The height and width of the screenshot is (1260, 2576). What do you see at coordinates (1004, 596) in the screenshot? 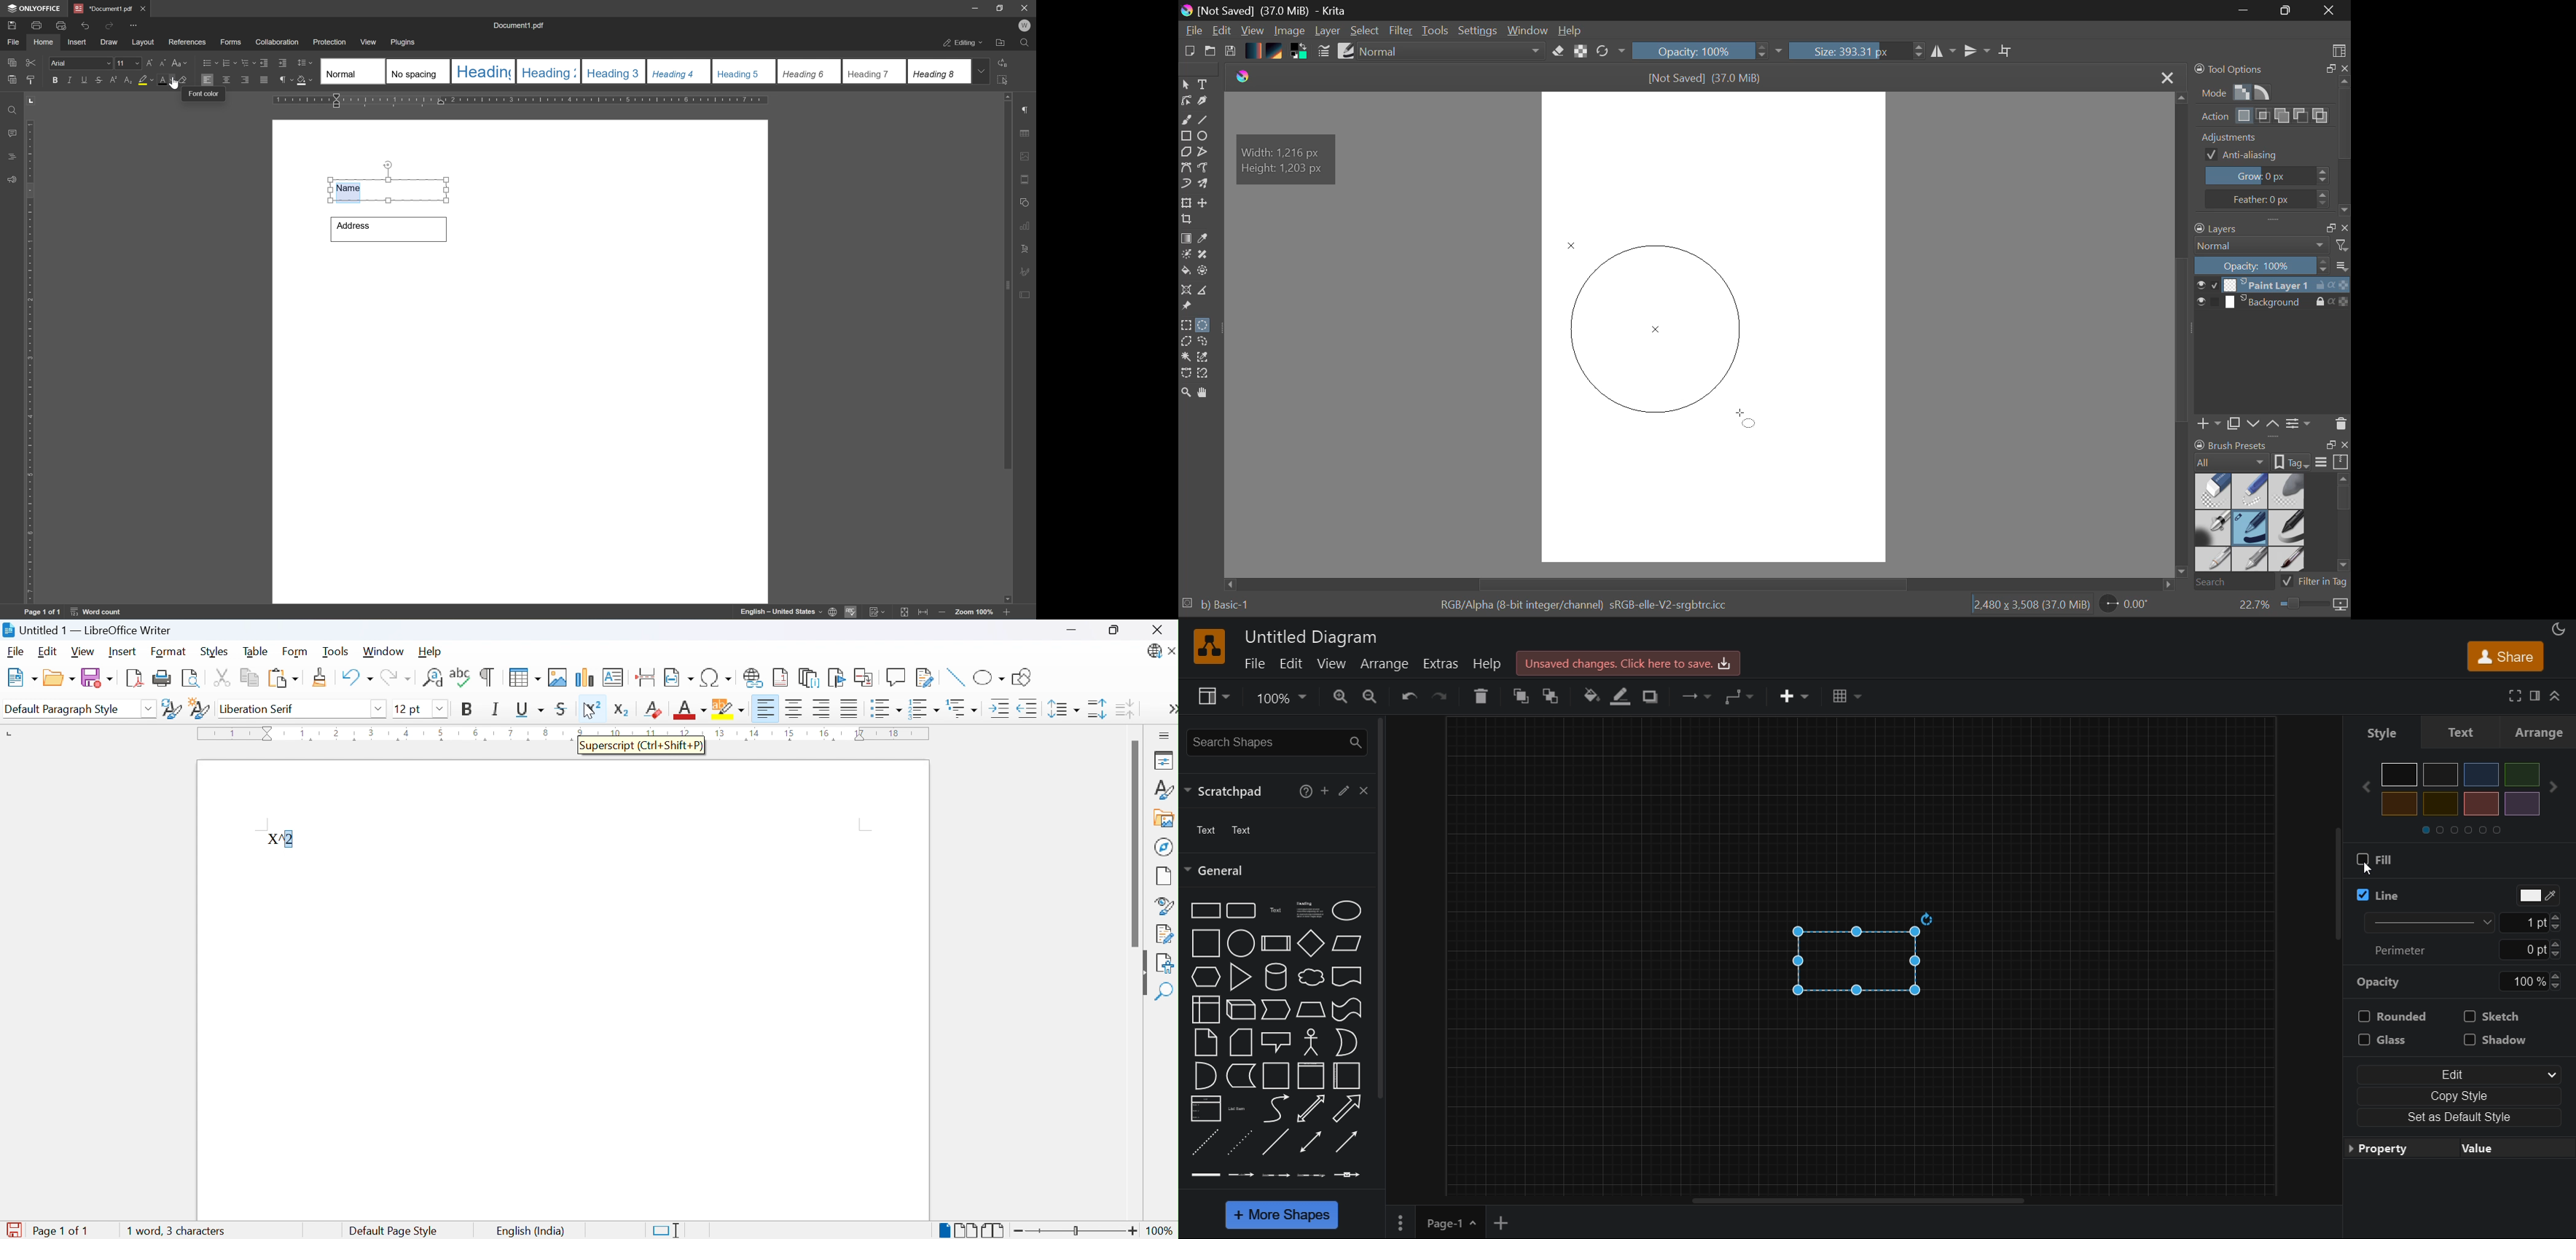
I see `scroll down` at bounding box center [1004, 596].